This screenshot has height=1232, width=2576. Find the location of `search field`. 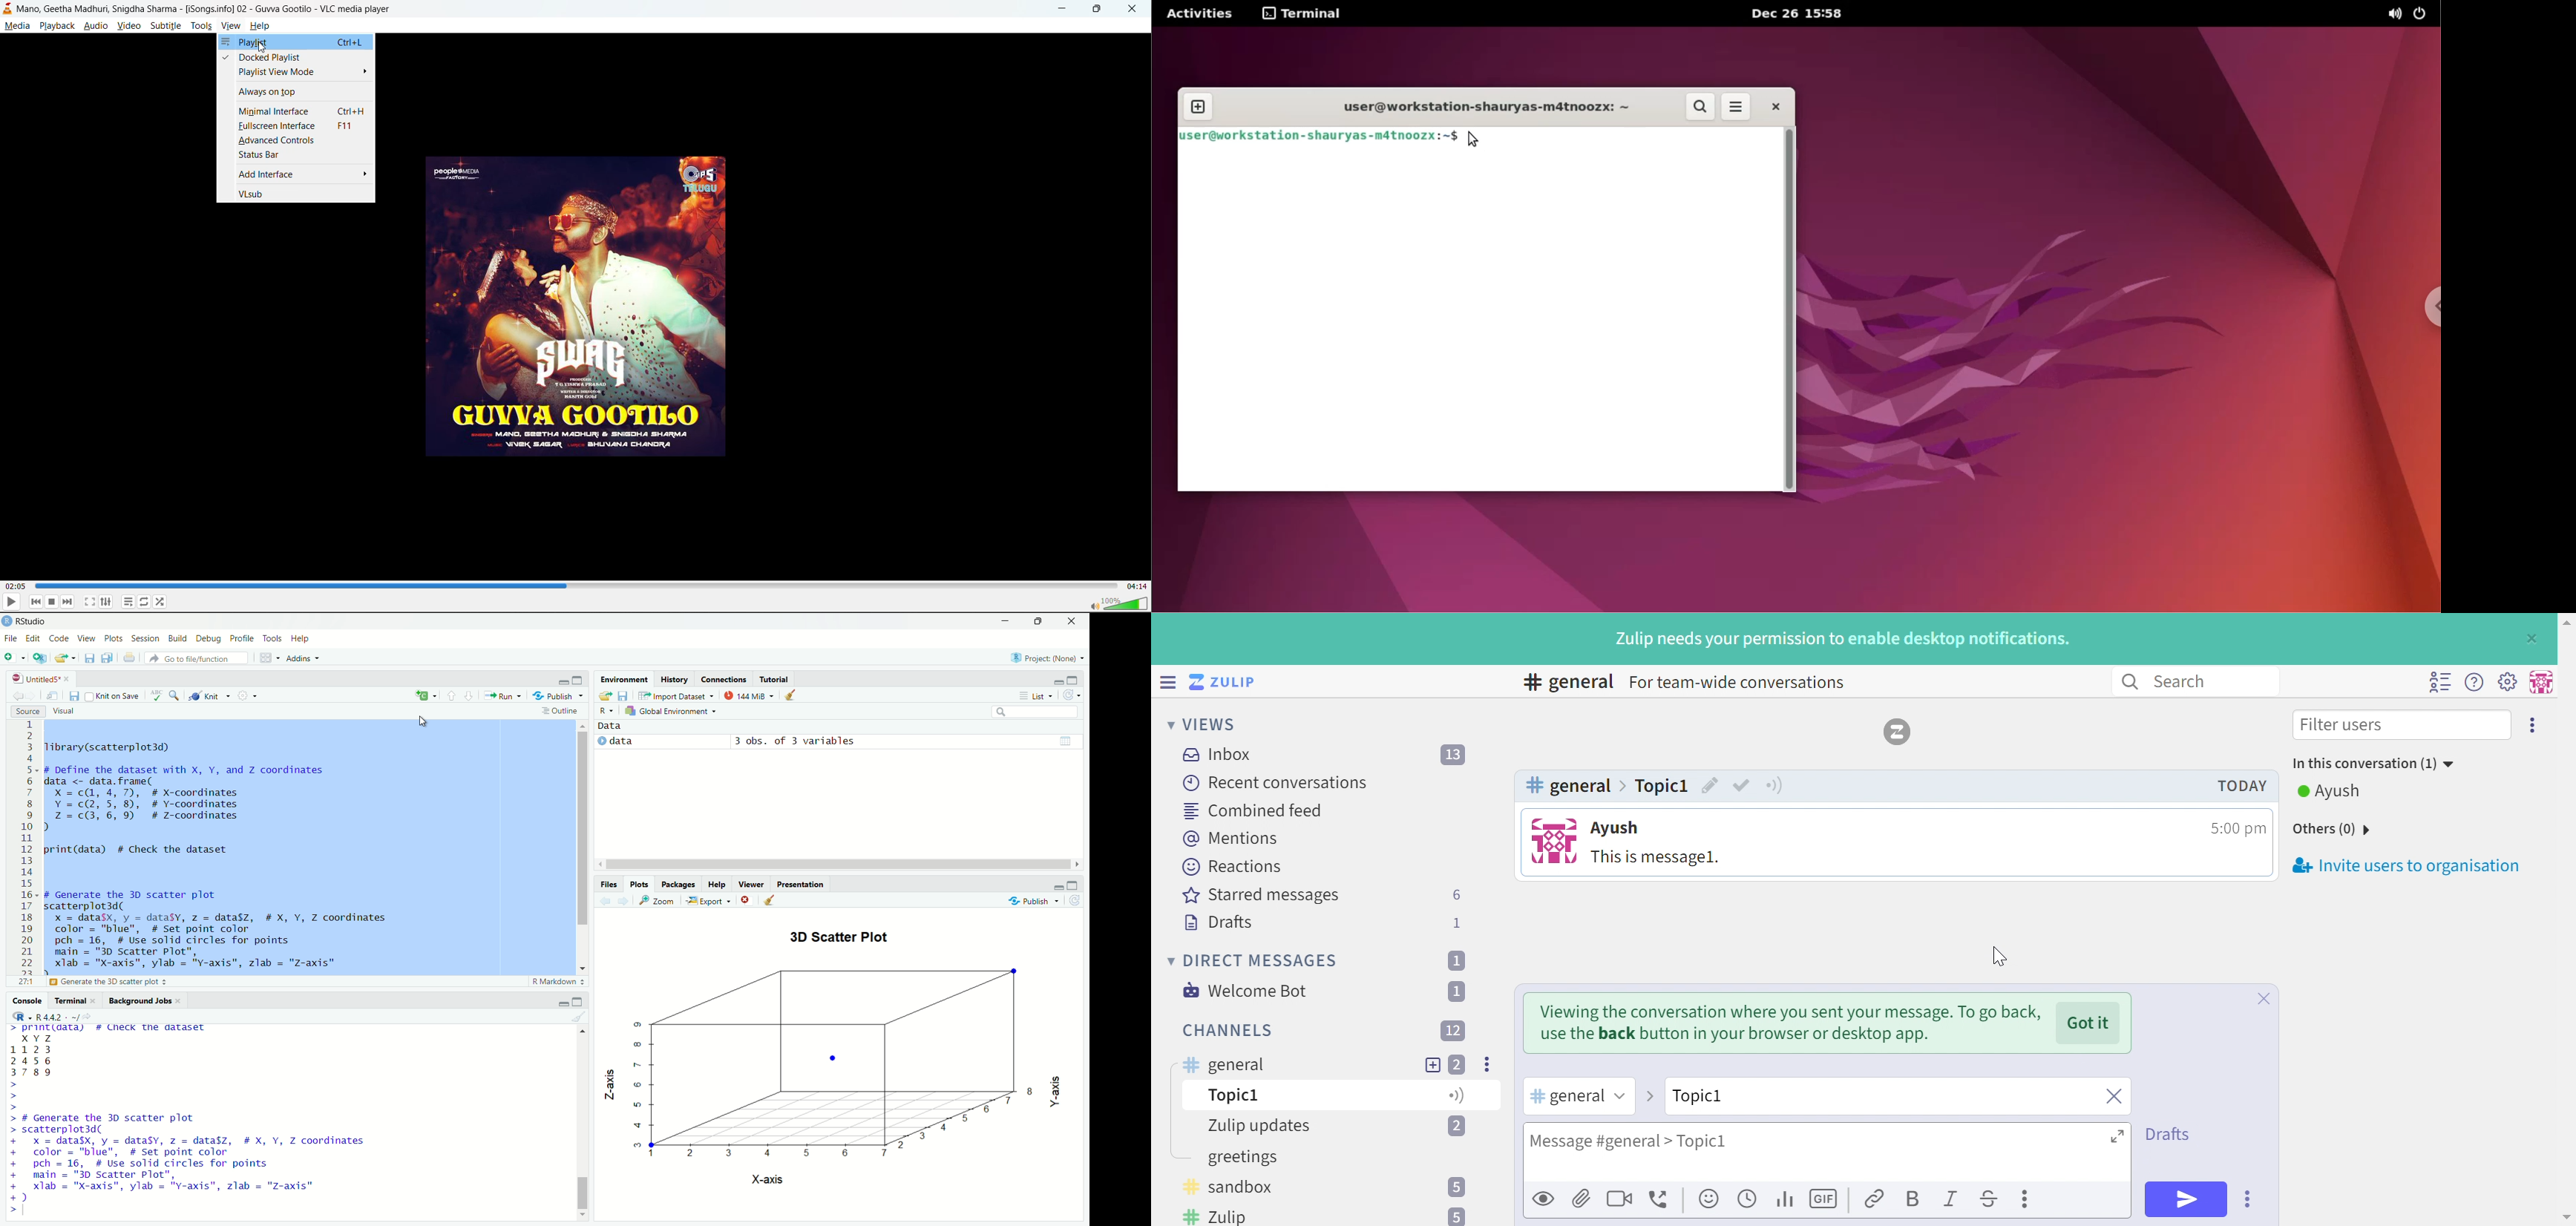

search field is located at coordinates (1034, 712).